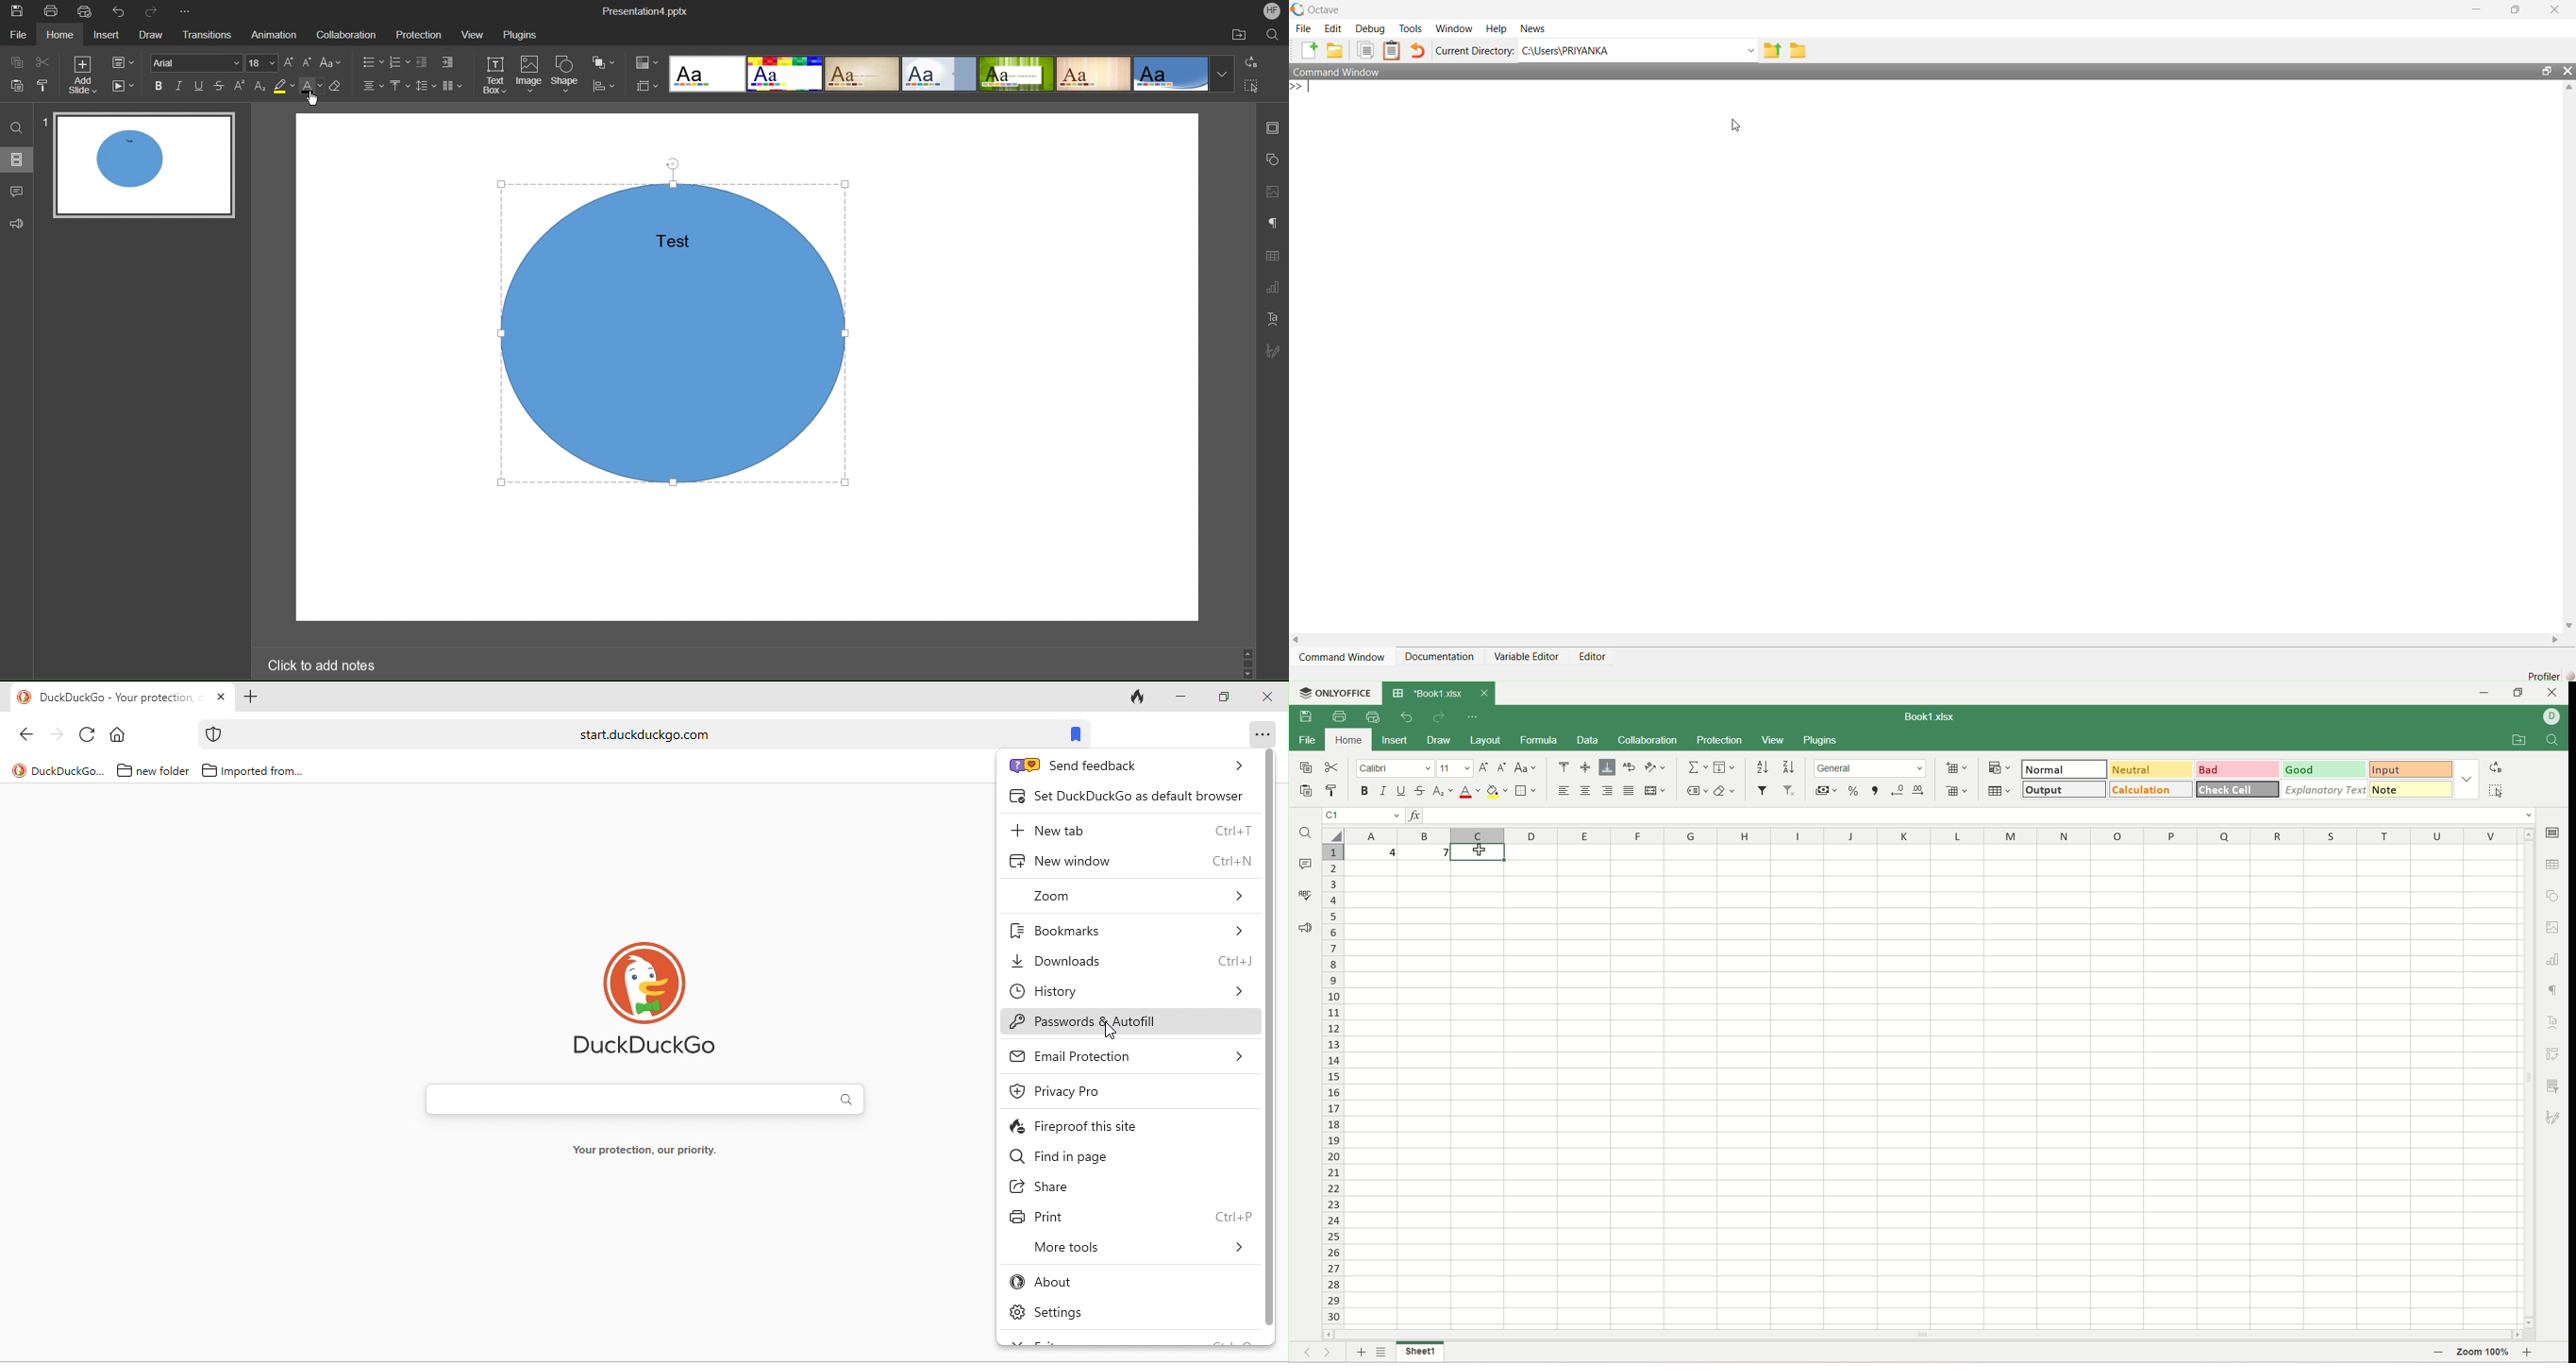 This screenshot has height=1372, width=2576. Describe the element at coordinates (2553, 894) in the screenshot. I see `object settings` at that location.